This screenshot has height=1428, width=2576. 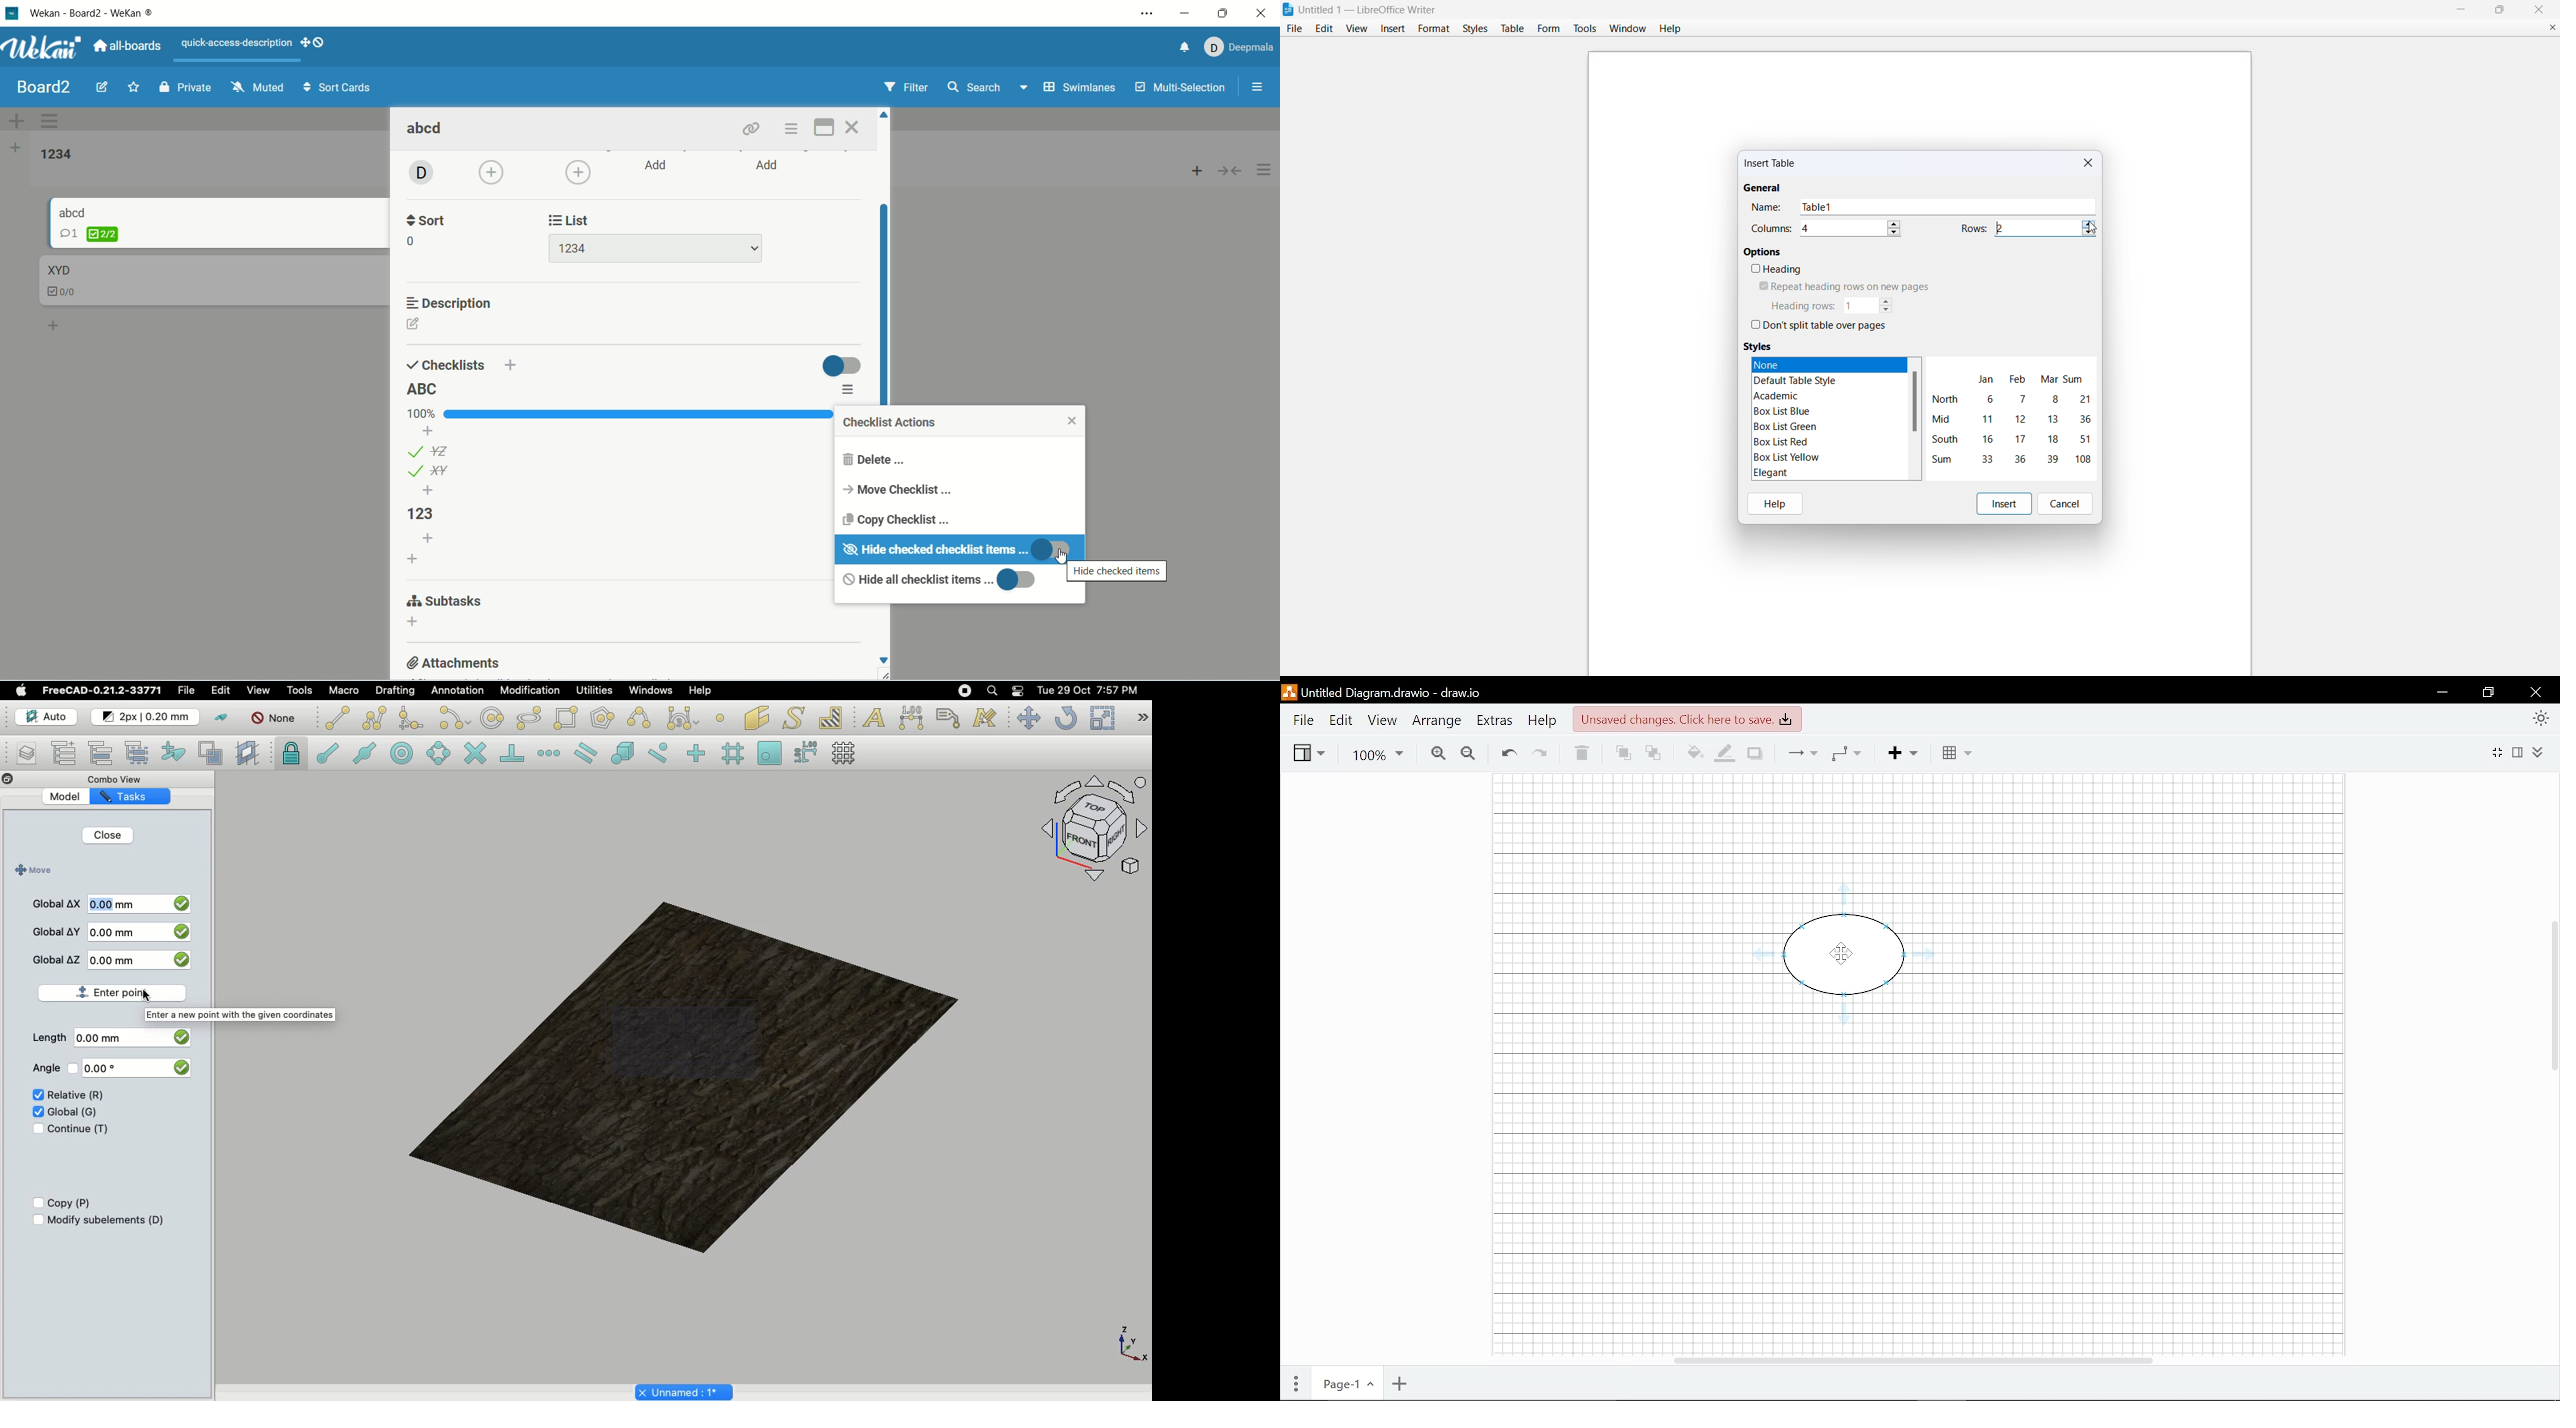 What do you see at coordinates (906, 87) in the screenshot?
I see `filter` at bounding box center [906, 87].